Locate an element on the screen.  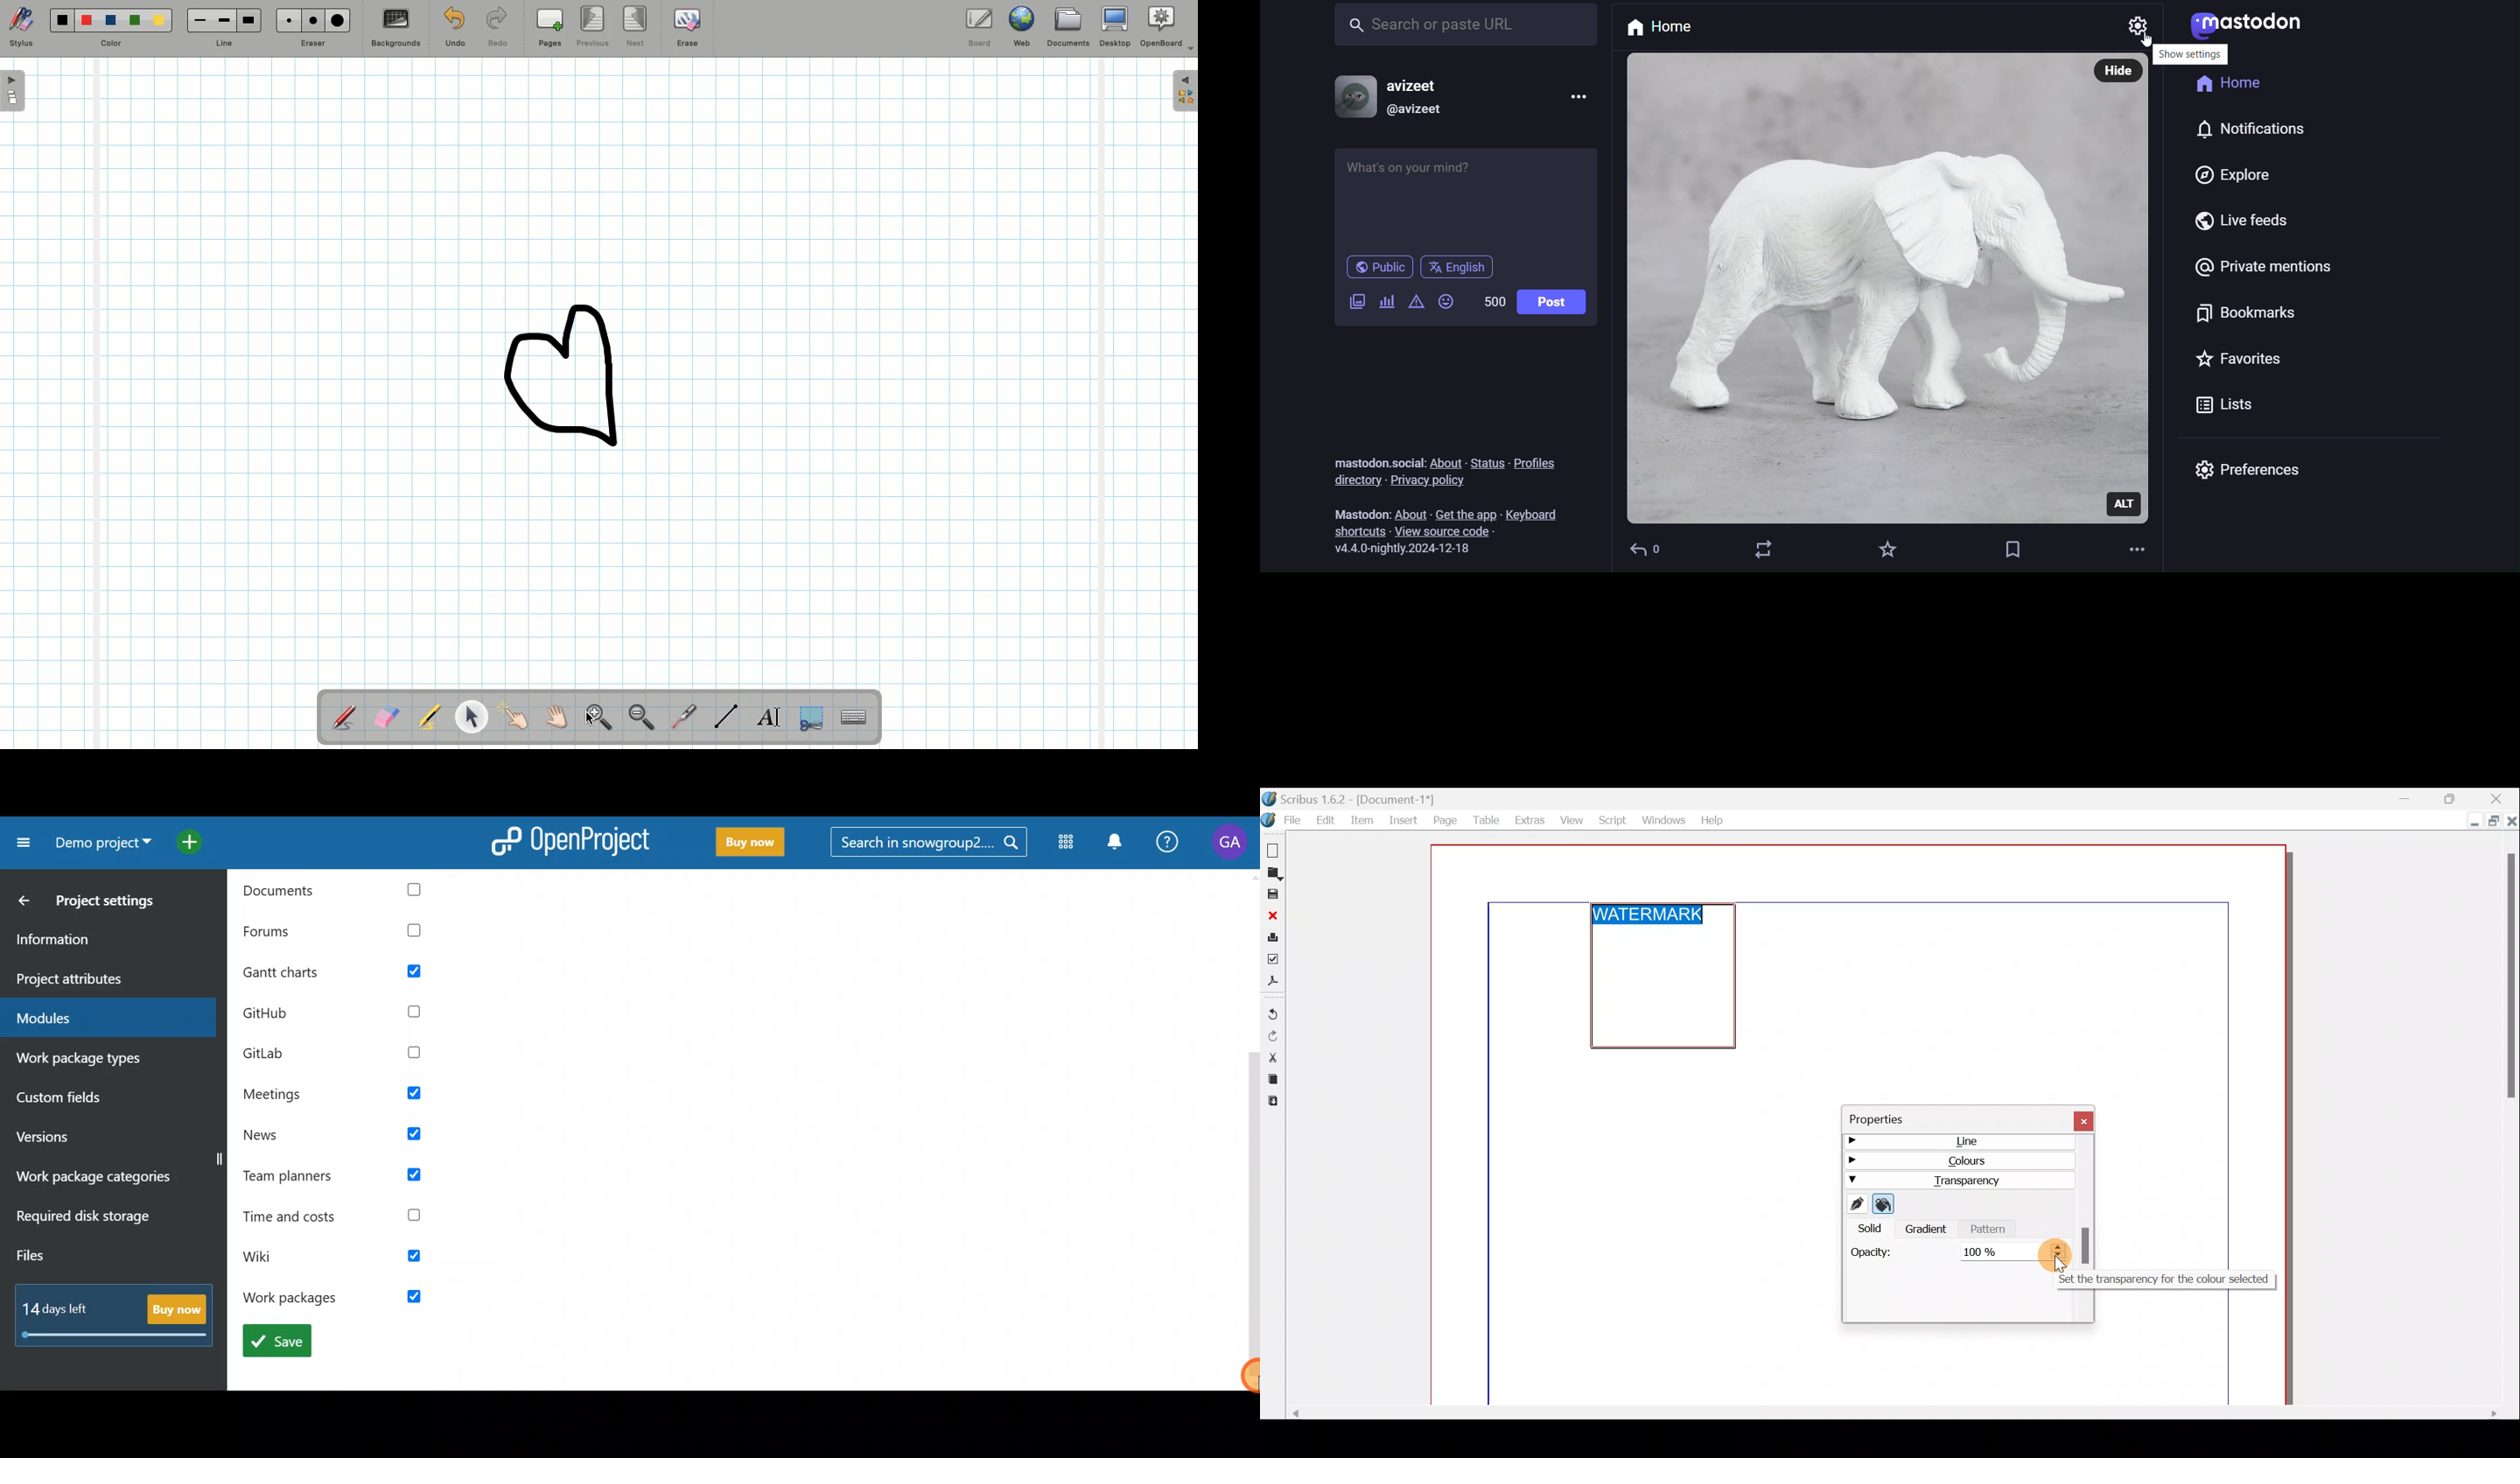
Line is located at coordinates (1956, 1144).